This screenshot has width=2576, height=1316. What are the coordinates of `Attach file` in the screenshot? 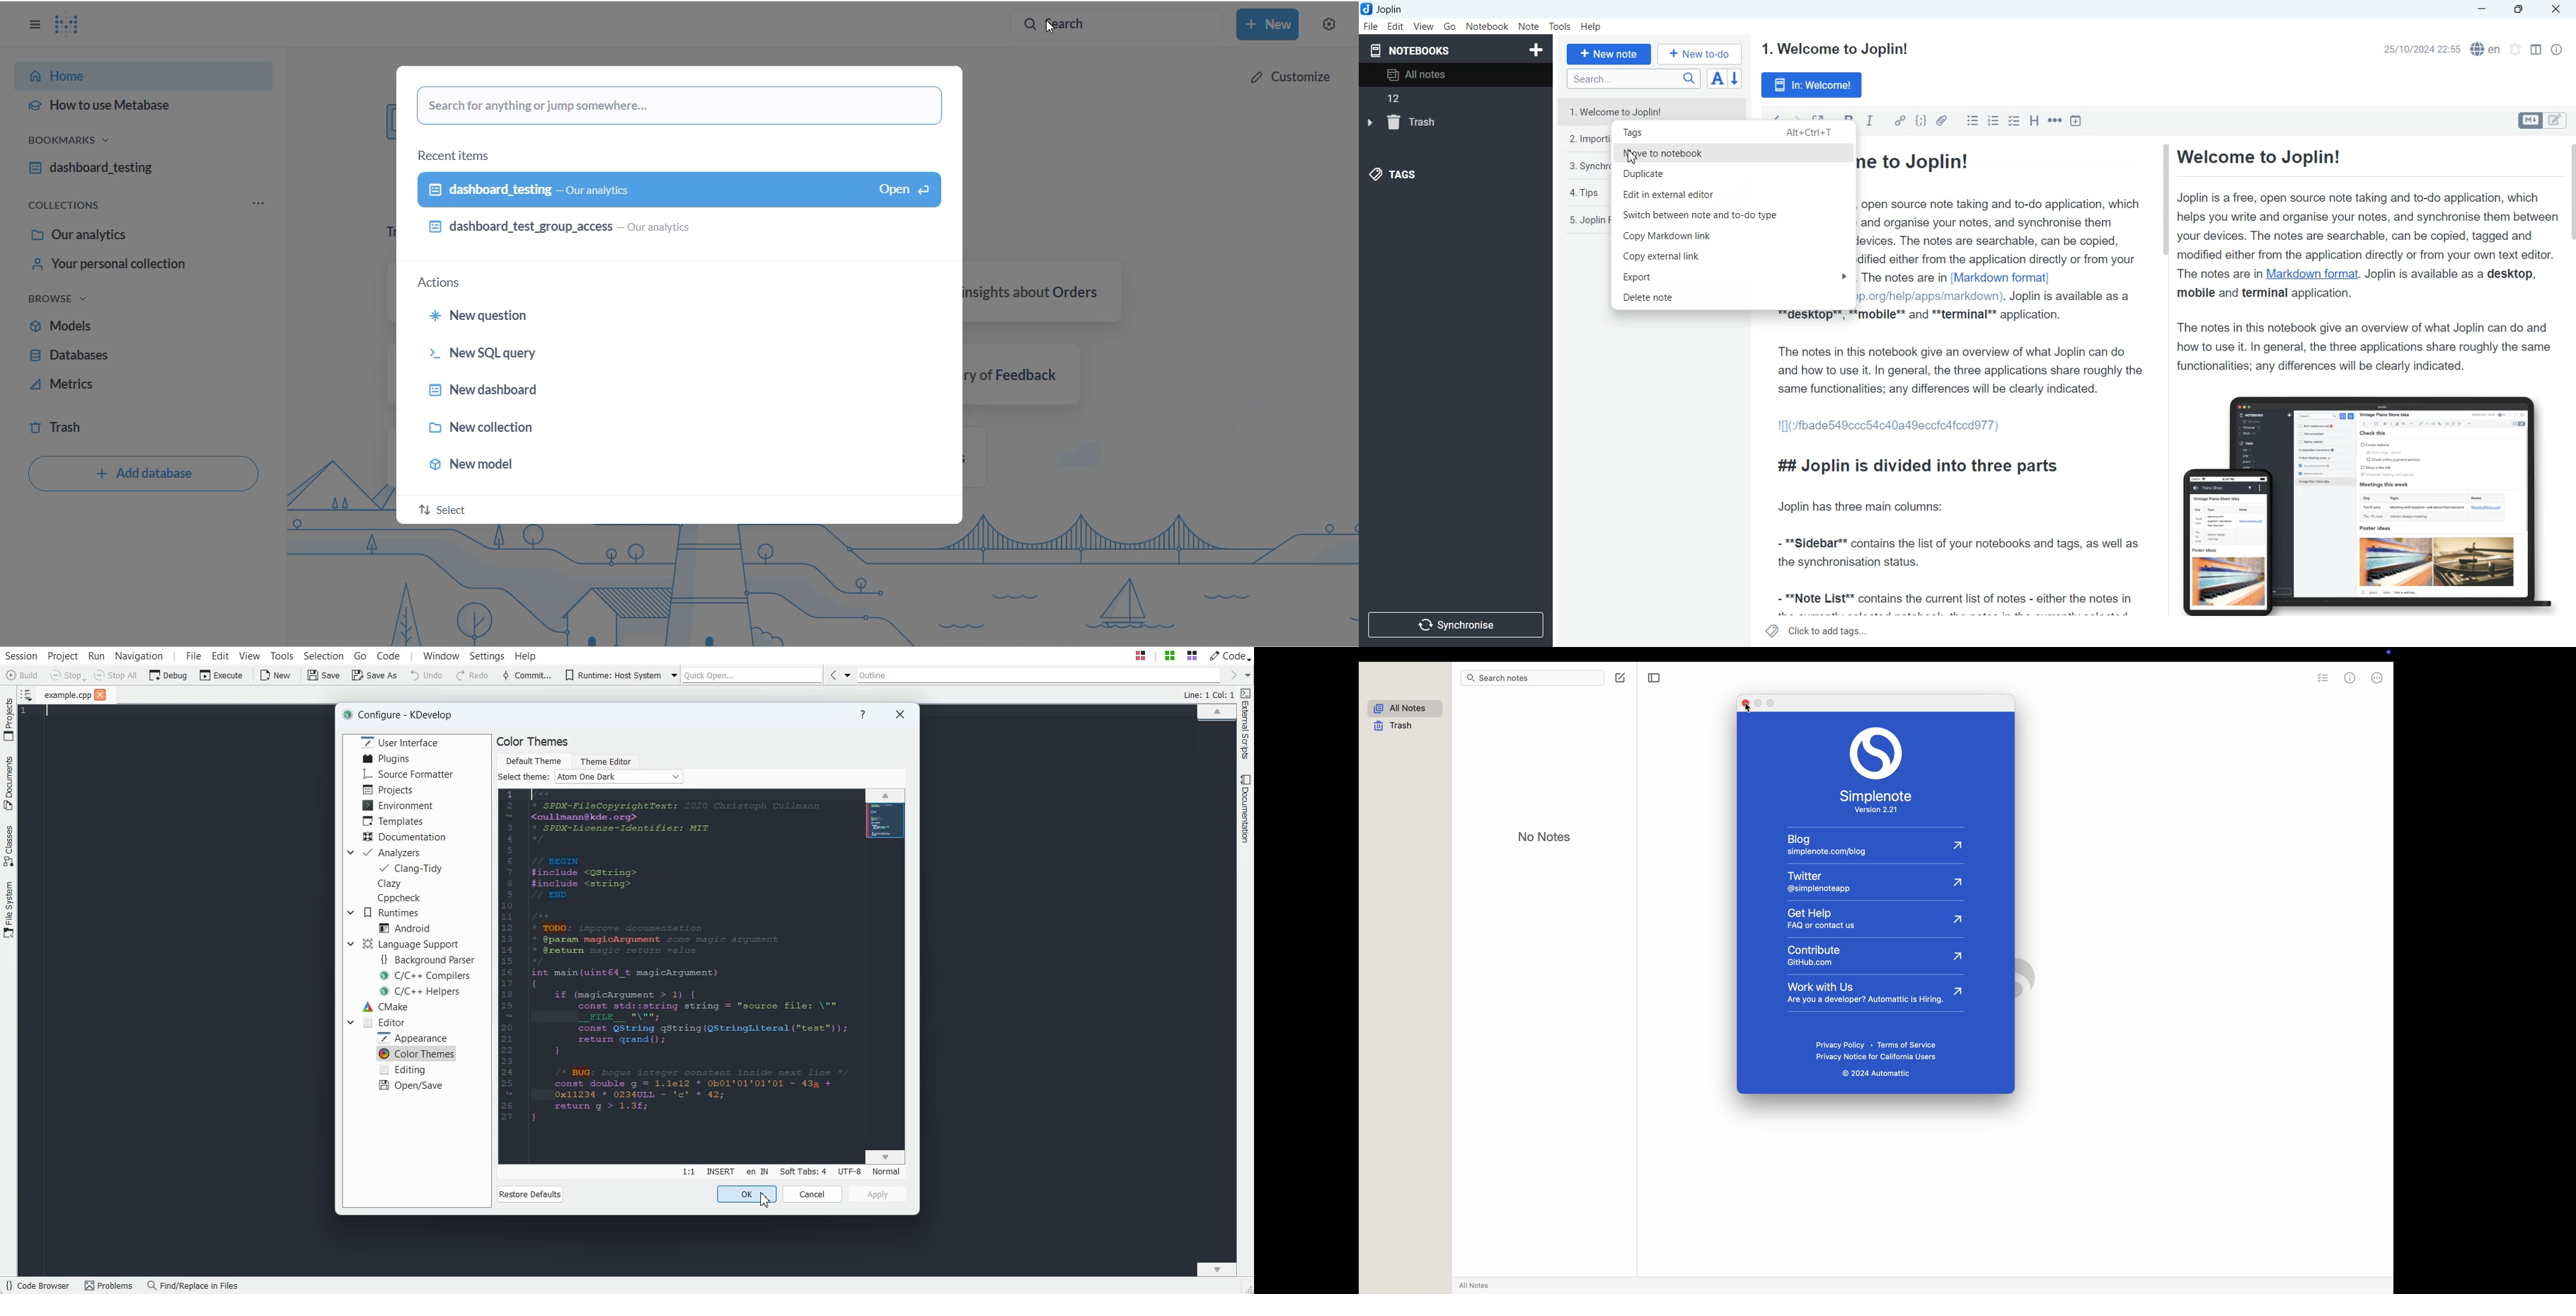 It's located at (1943, 120).